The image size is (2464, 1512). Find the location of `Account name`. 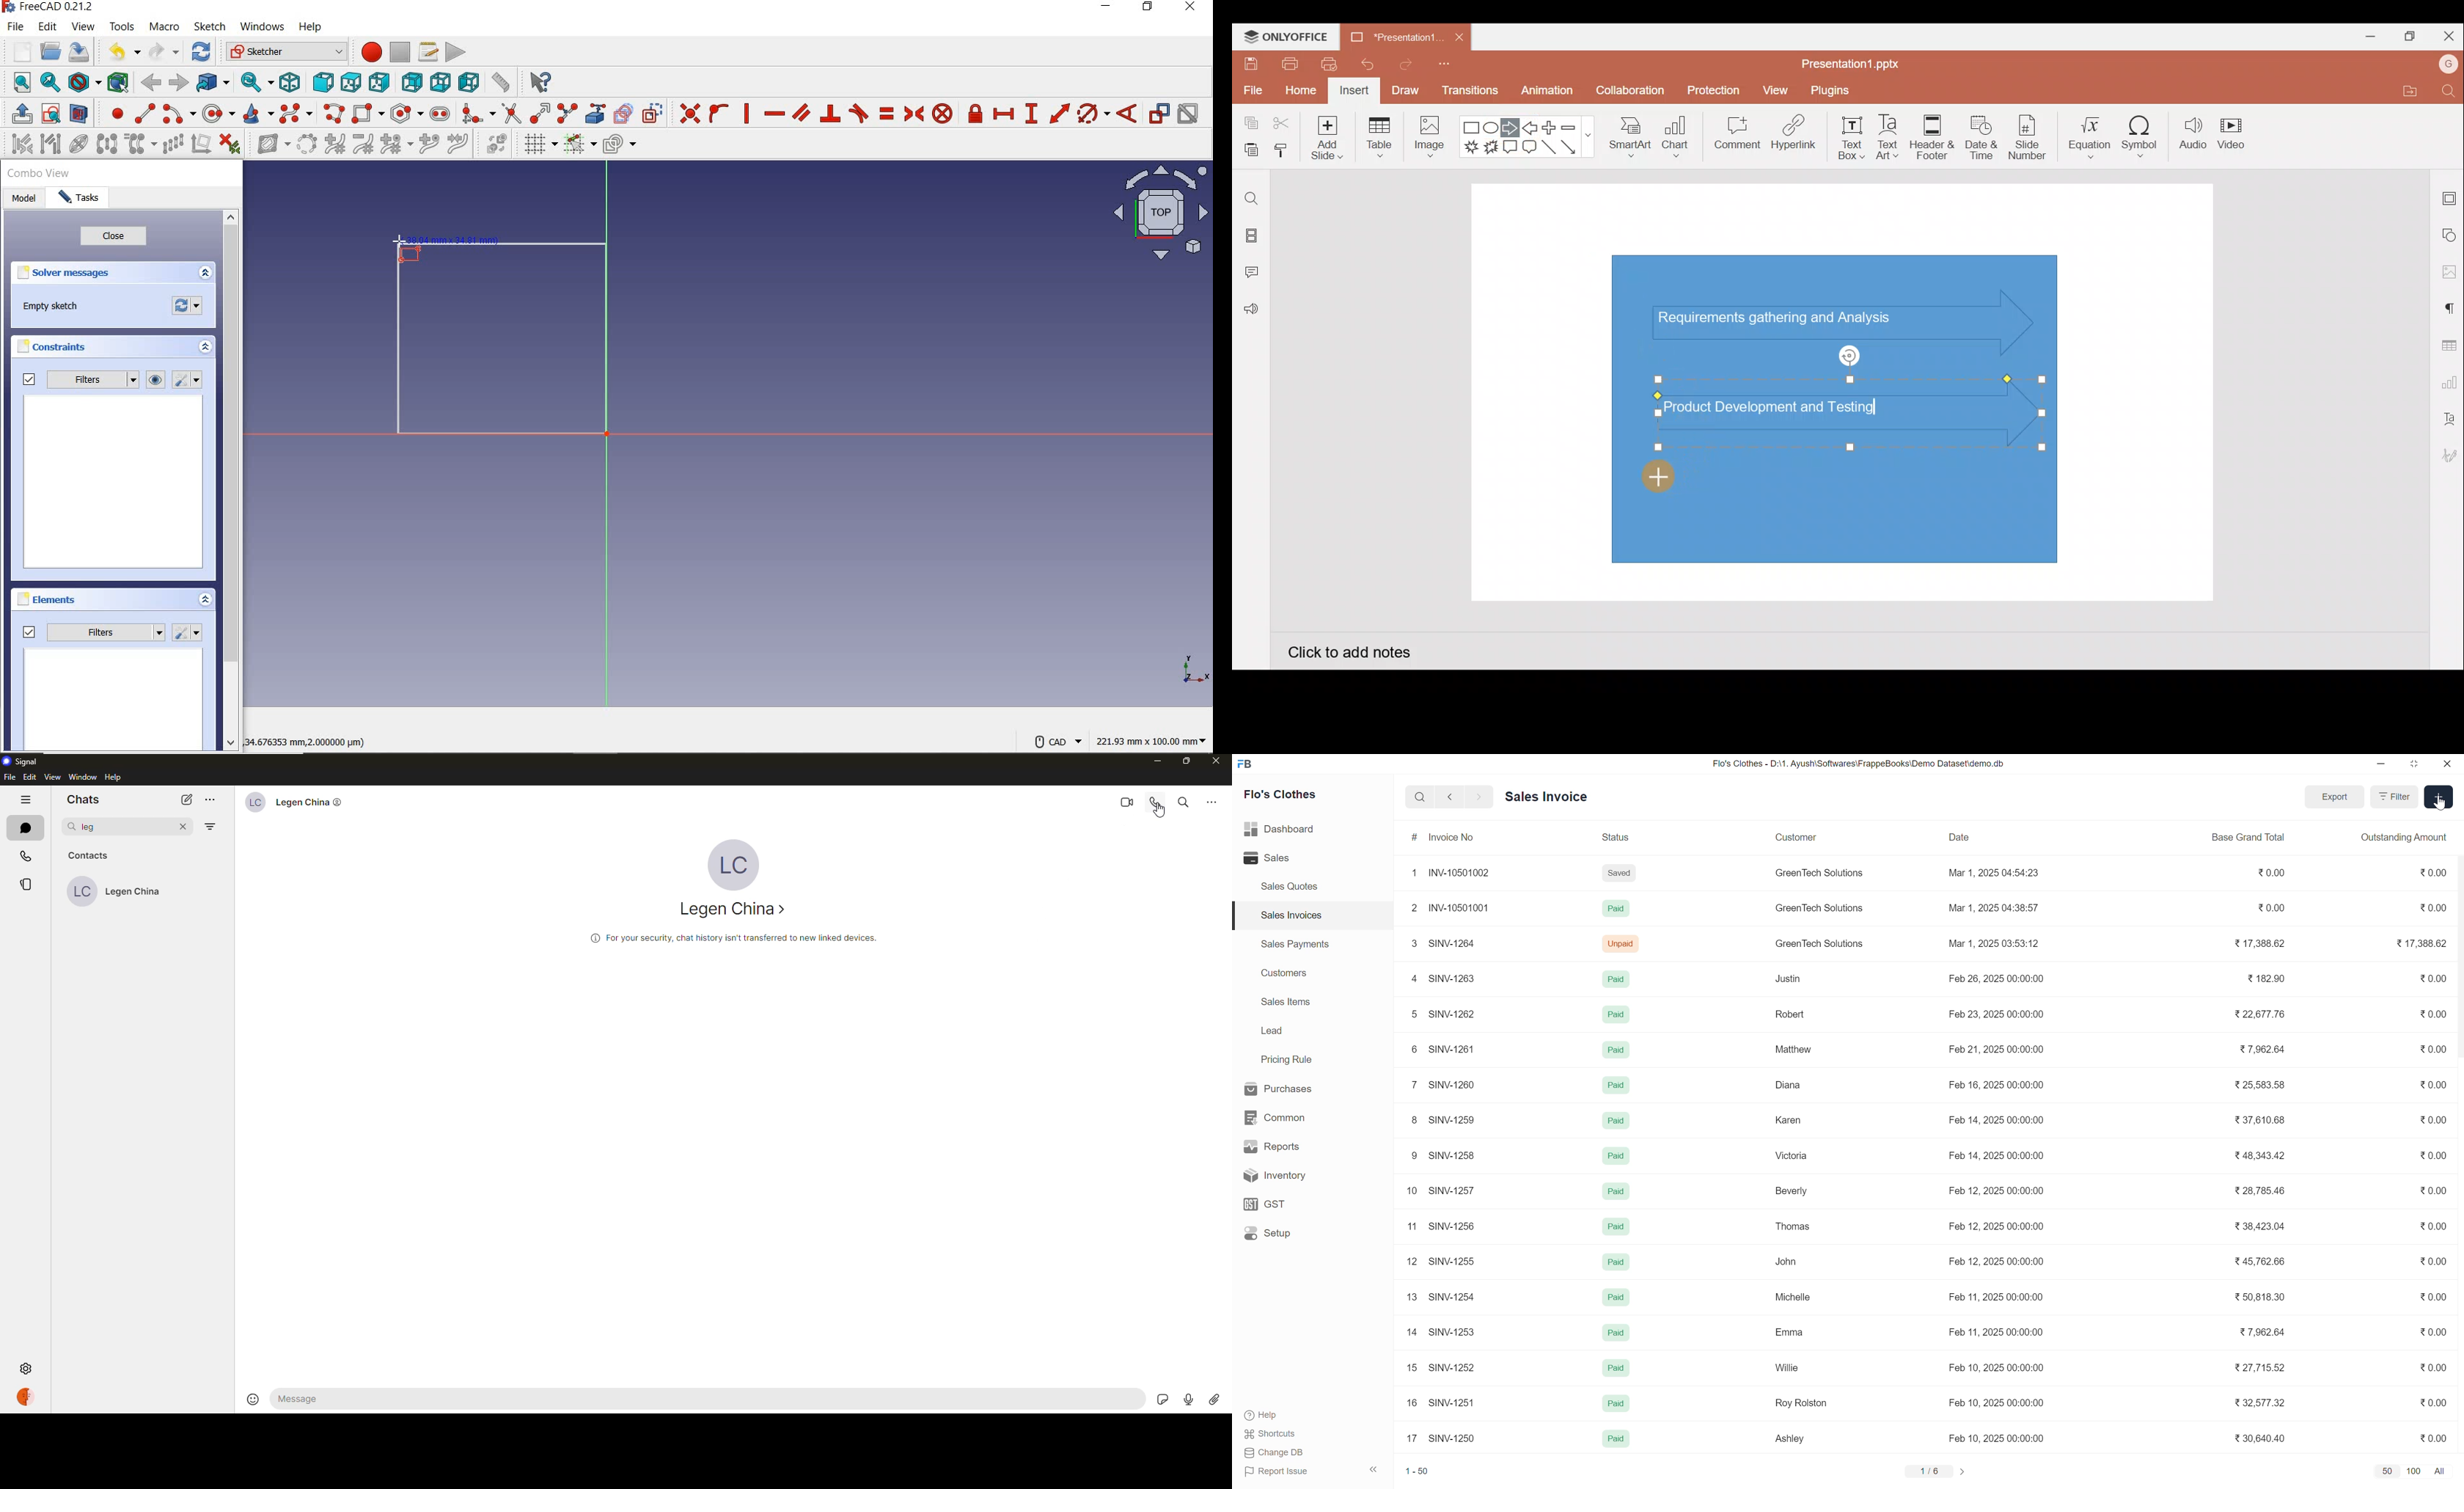

Account name is located at coordinates (2449, 64).